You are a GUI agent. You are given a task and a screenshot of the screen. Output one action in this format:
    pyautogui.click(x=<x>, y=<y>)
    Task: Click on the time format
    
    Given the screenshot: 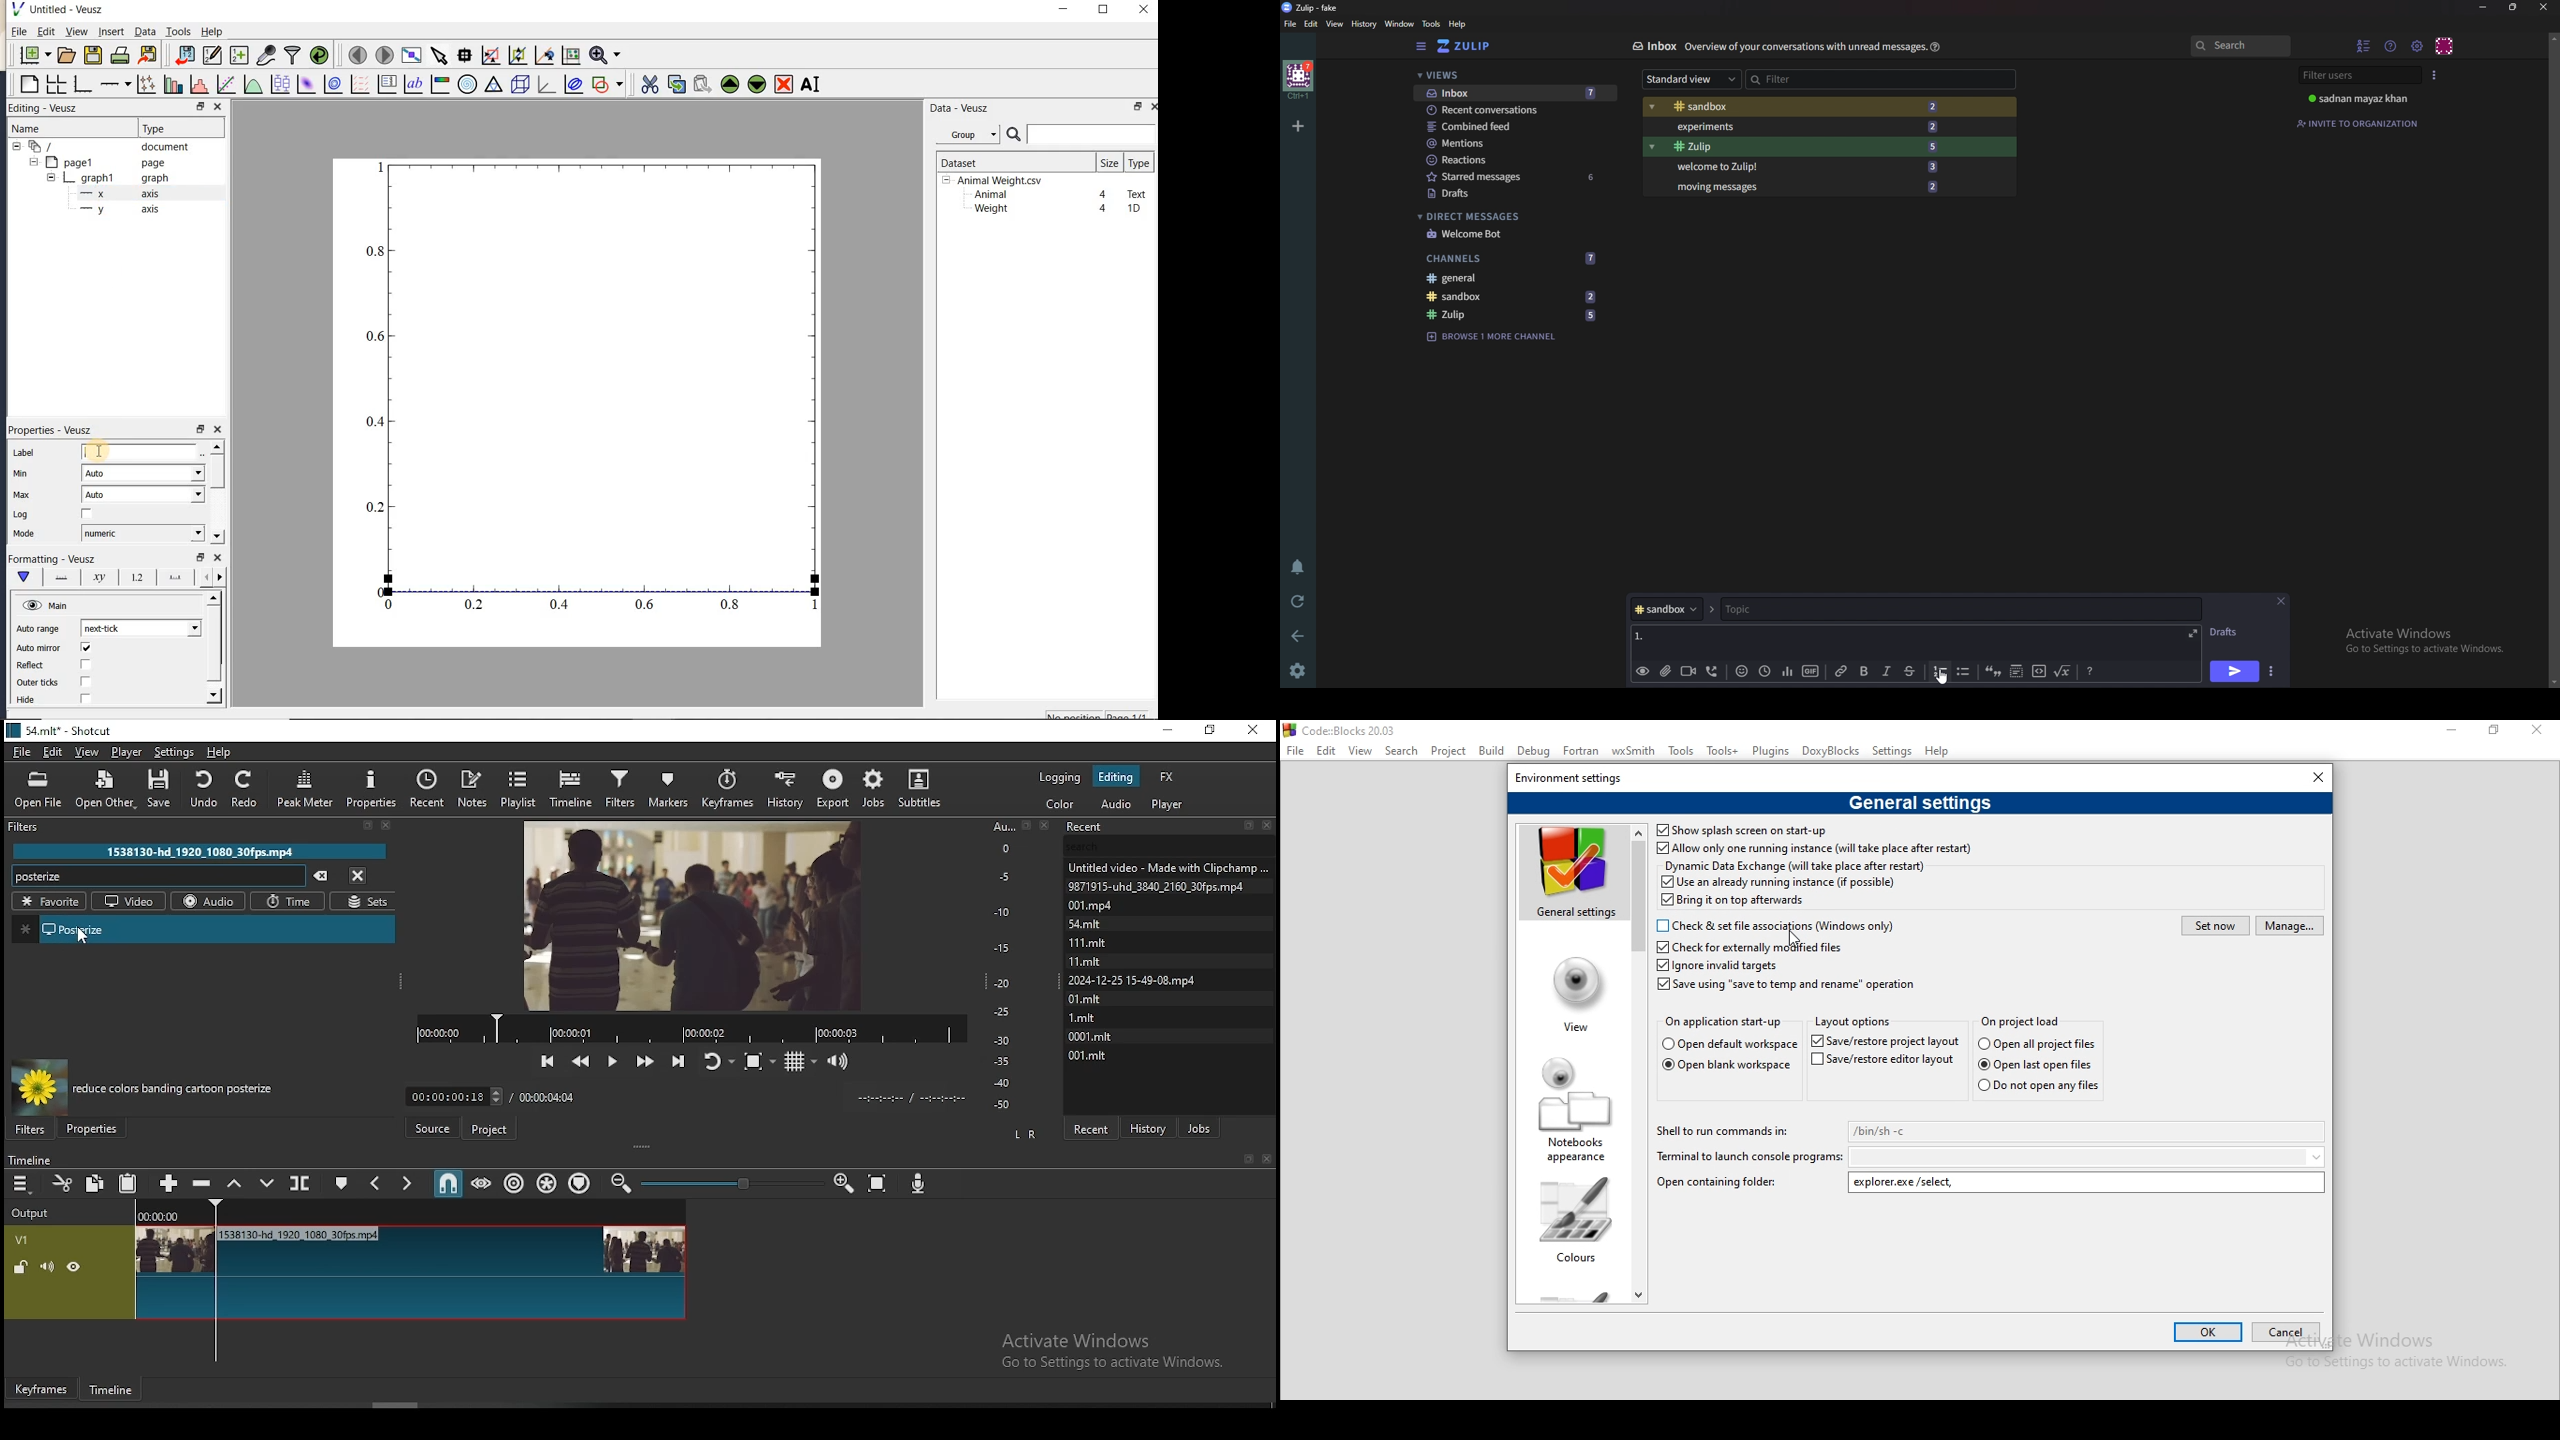 What is the action you would take?
    pyautogui.click(x=909, y=1096)
    